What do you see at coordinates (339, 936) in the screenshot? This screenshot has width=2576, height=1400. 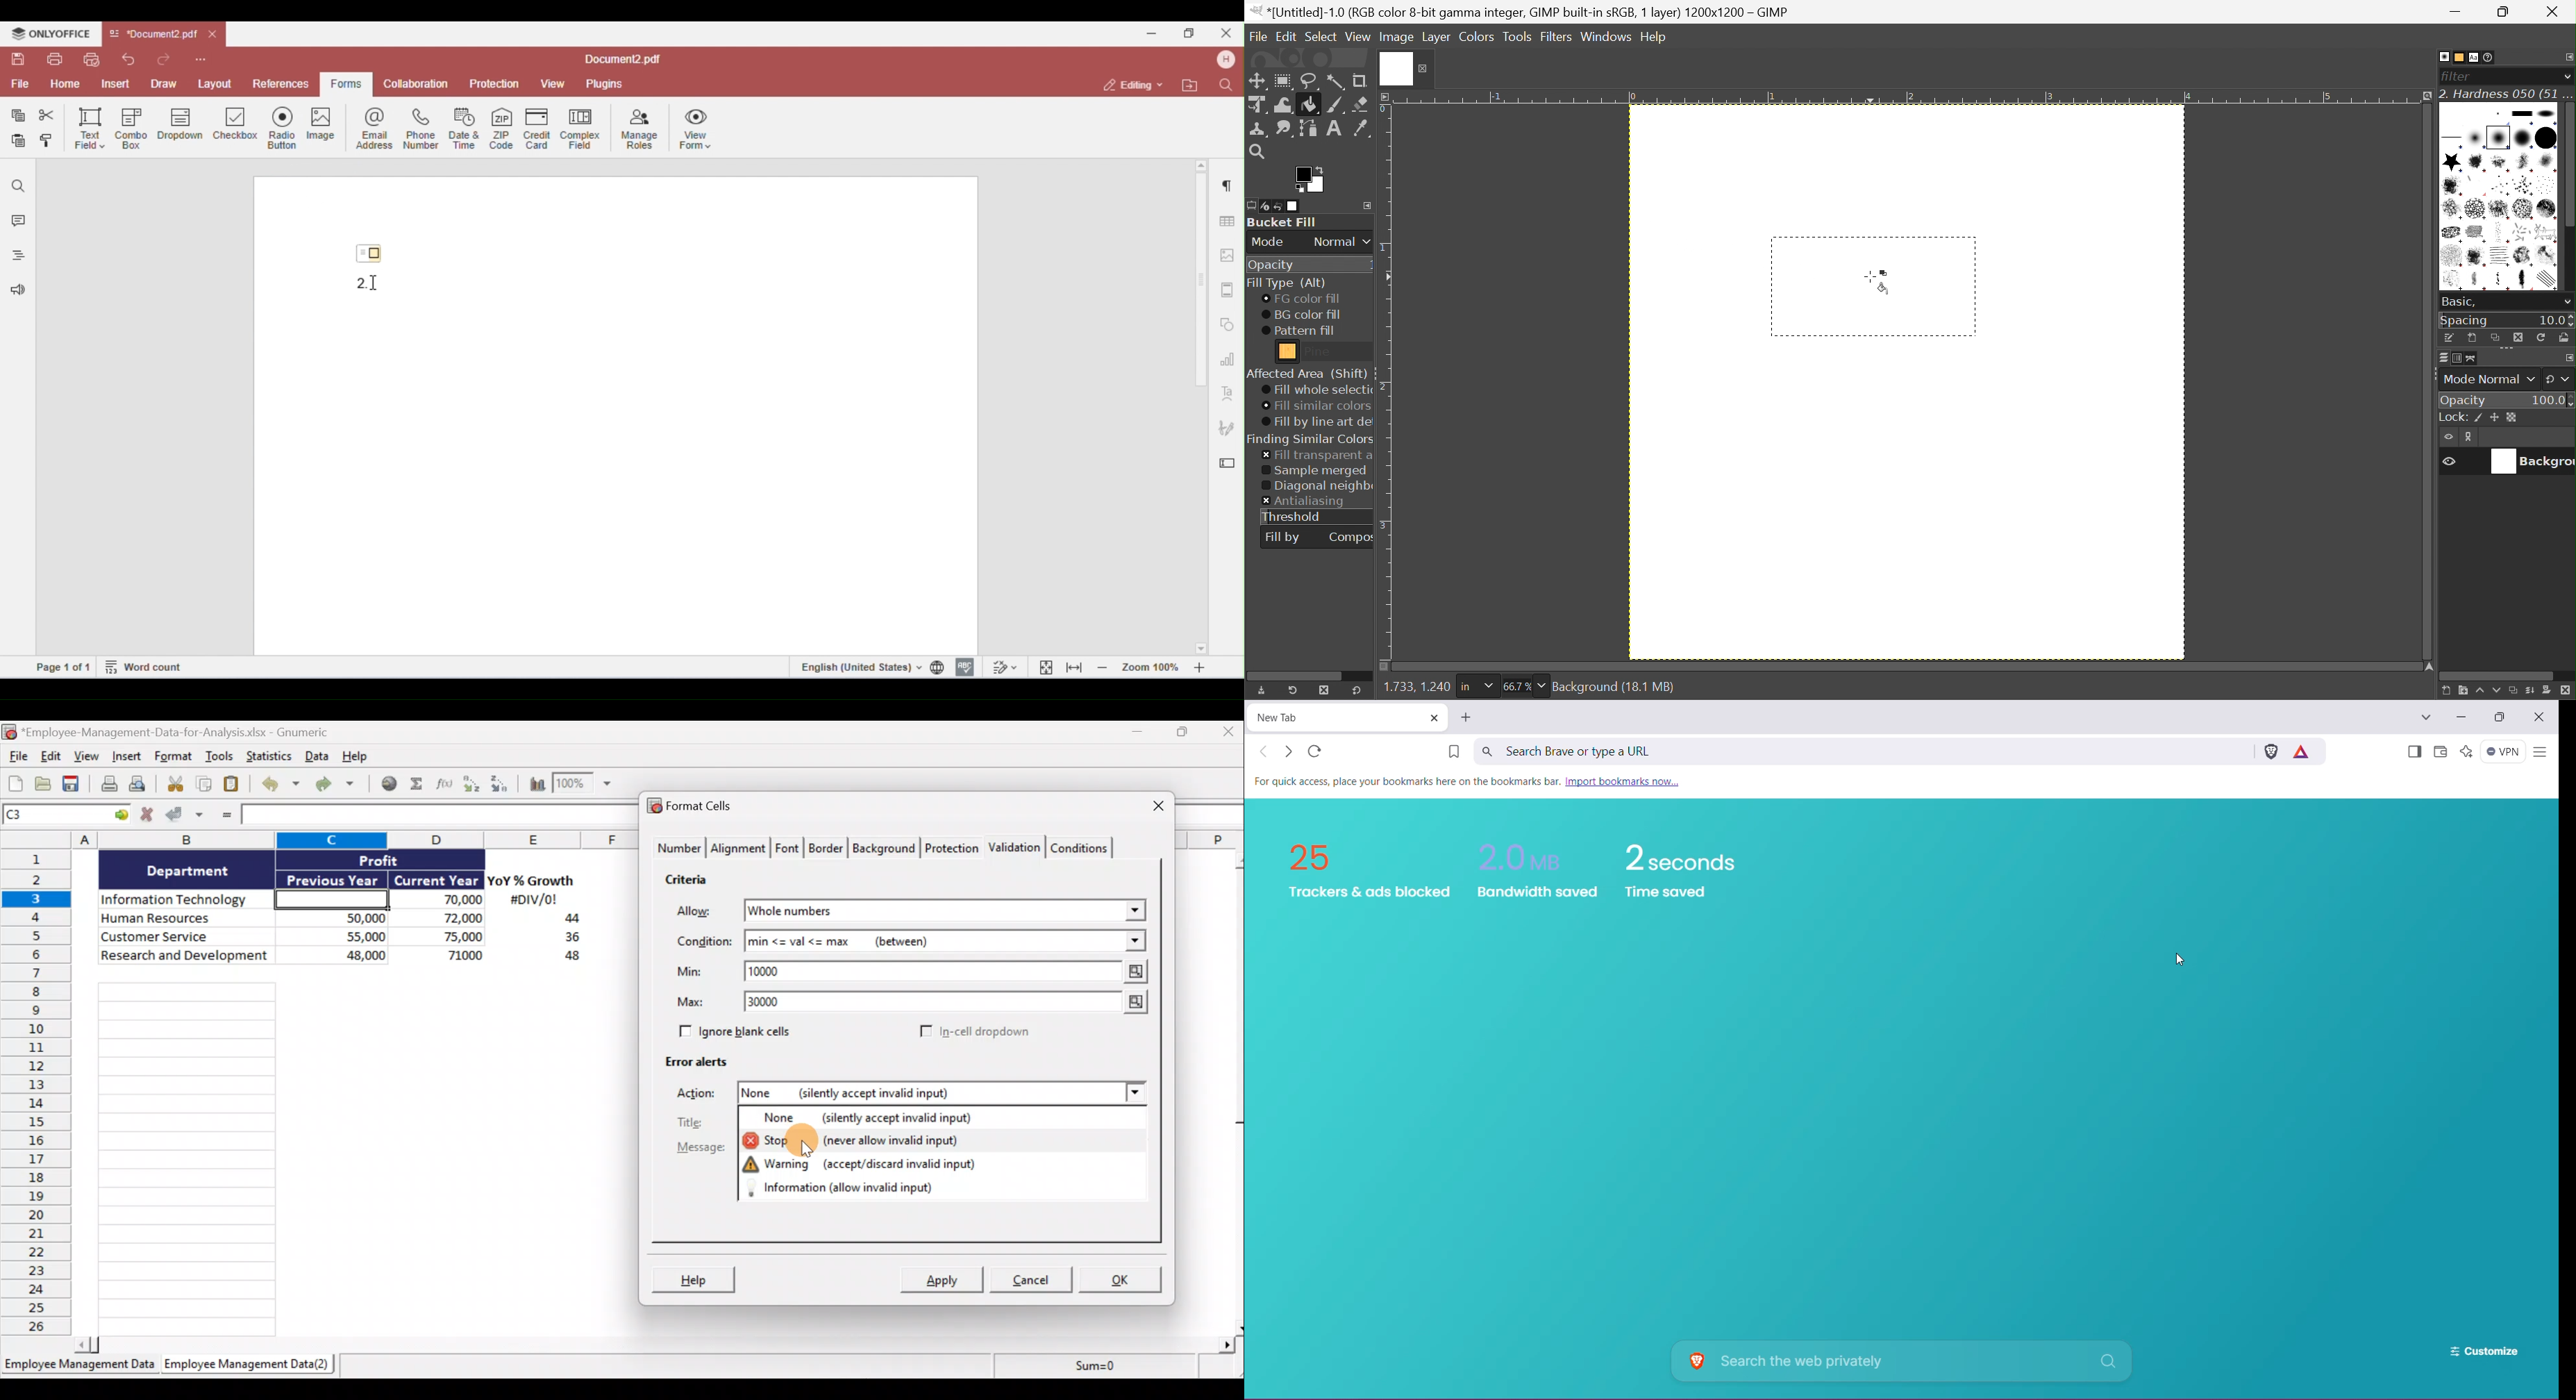 I see `55,000` at bounding box center [339, 936].